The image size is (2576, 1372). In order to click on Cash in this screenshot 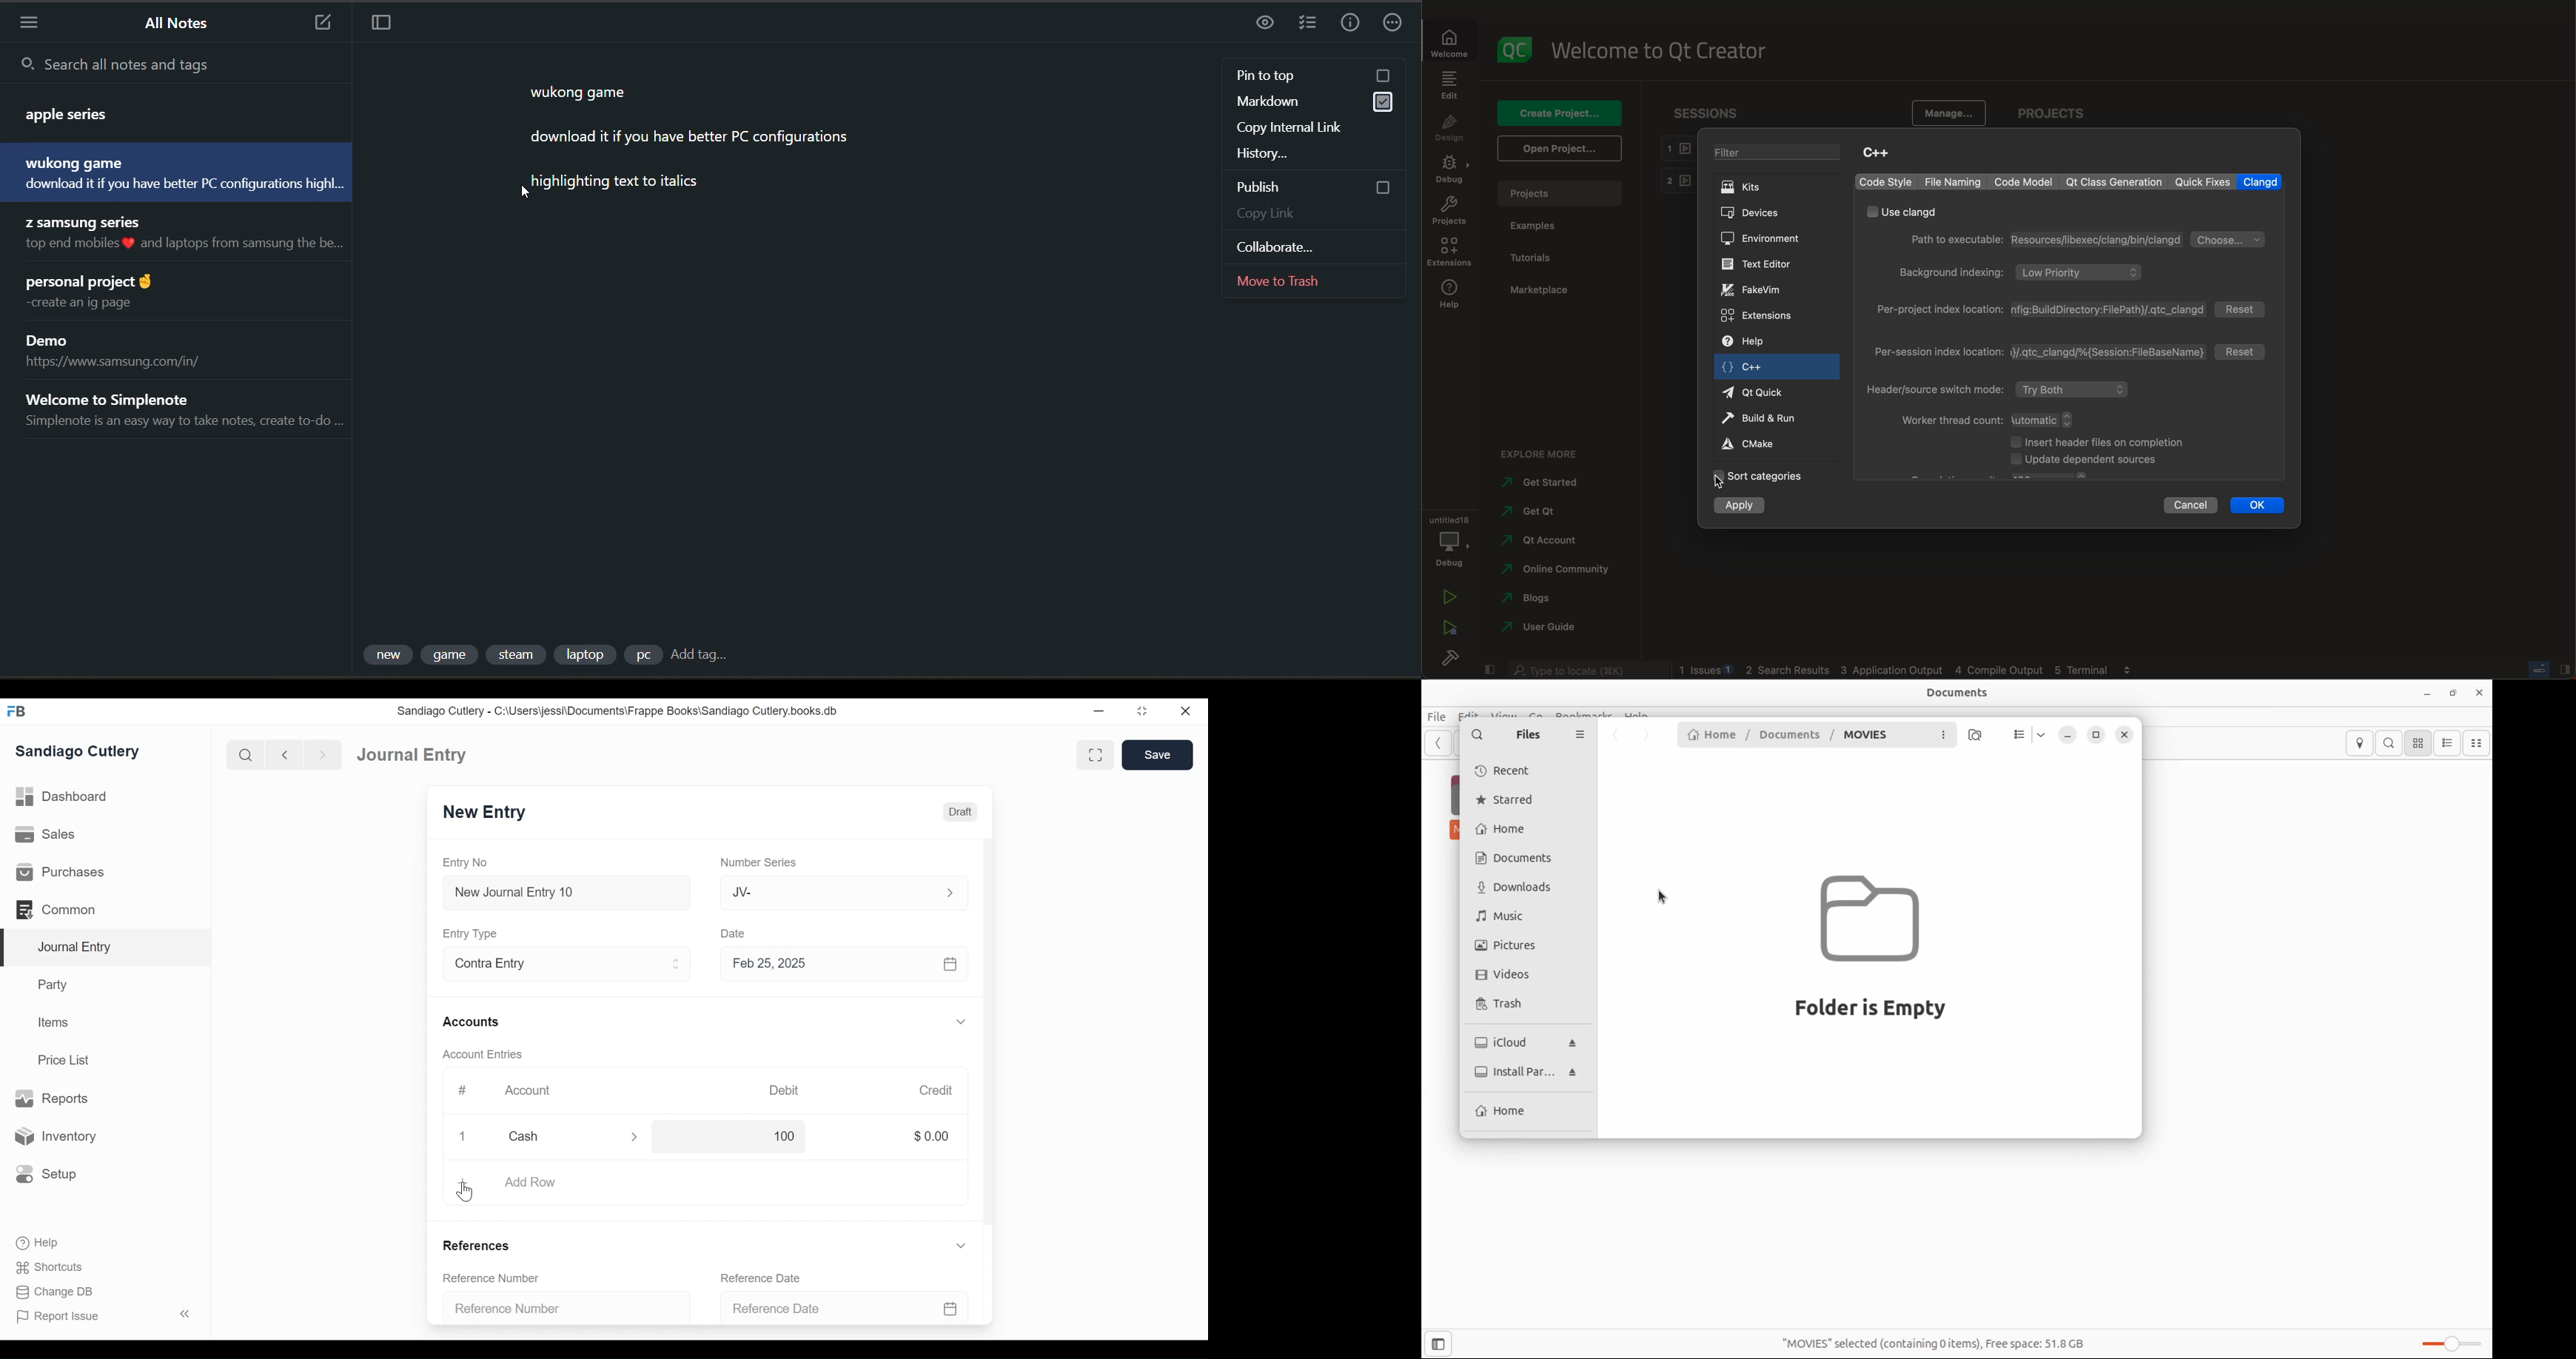, I will do `click(561, 1136)`.